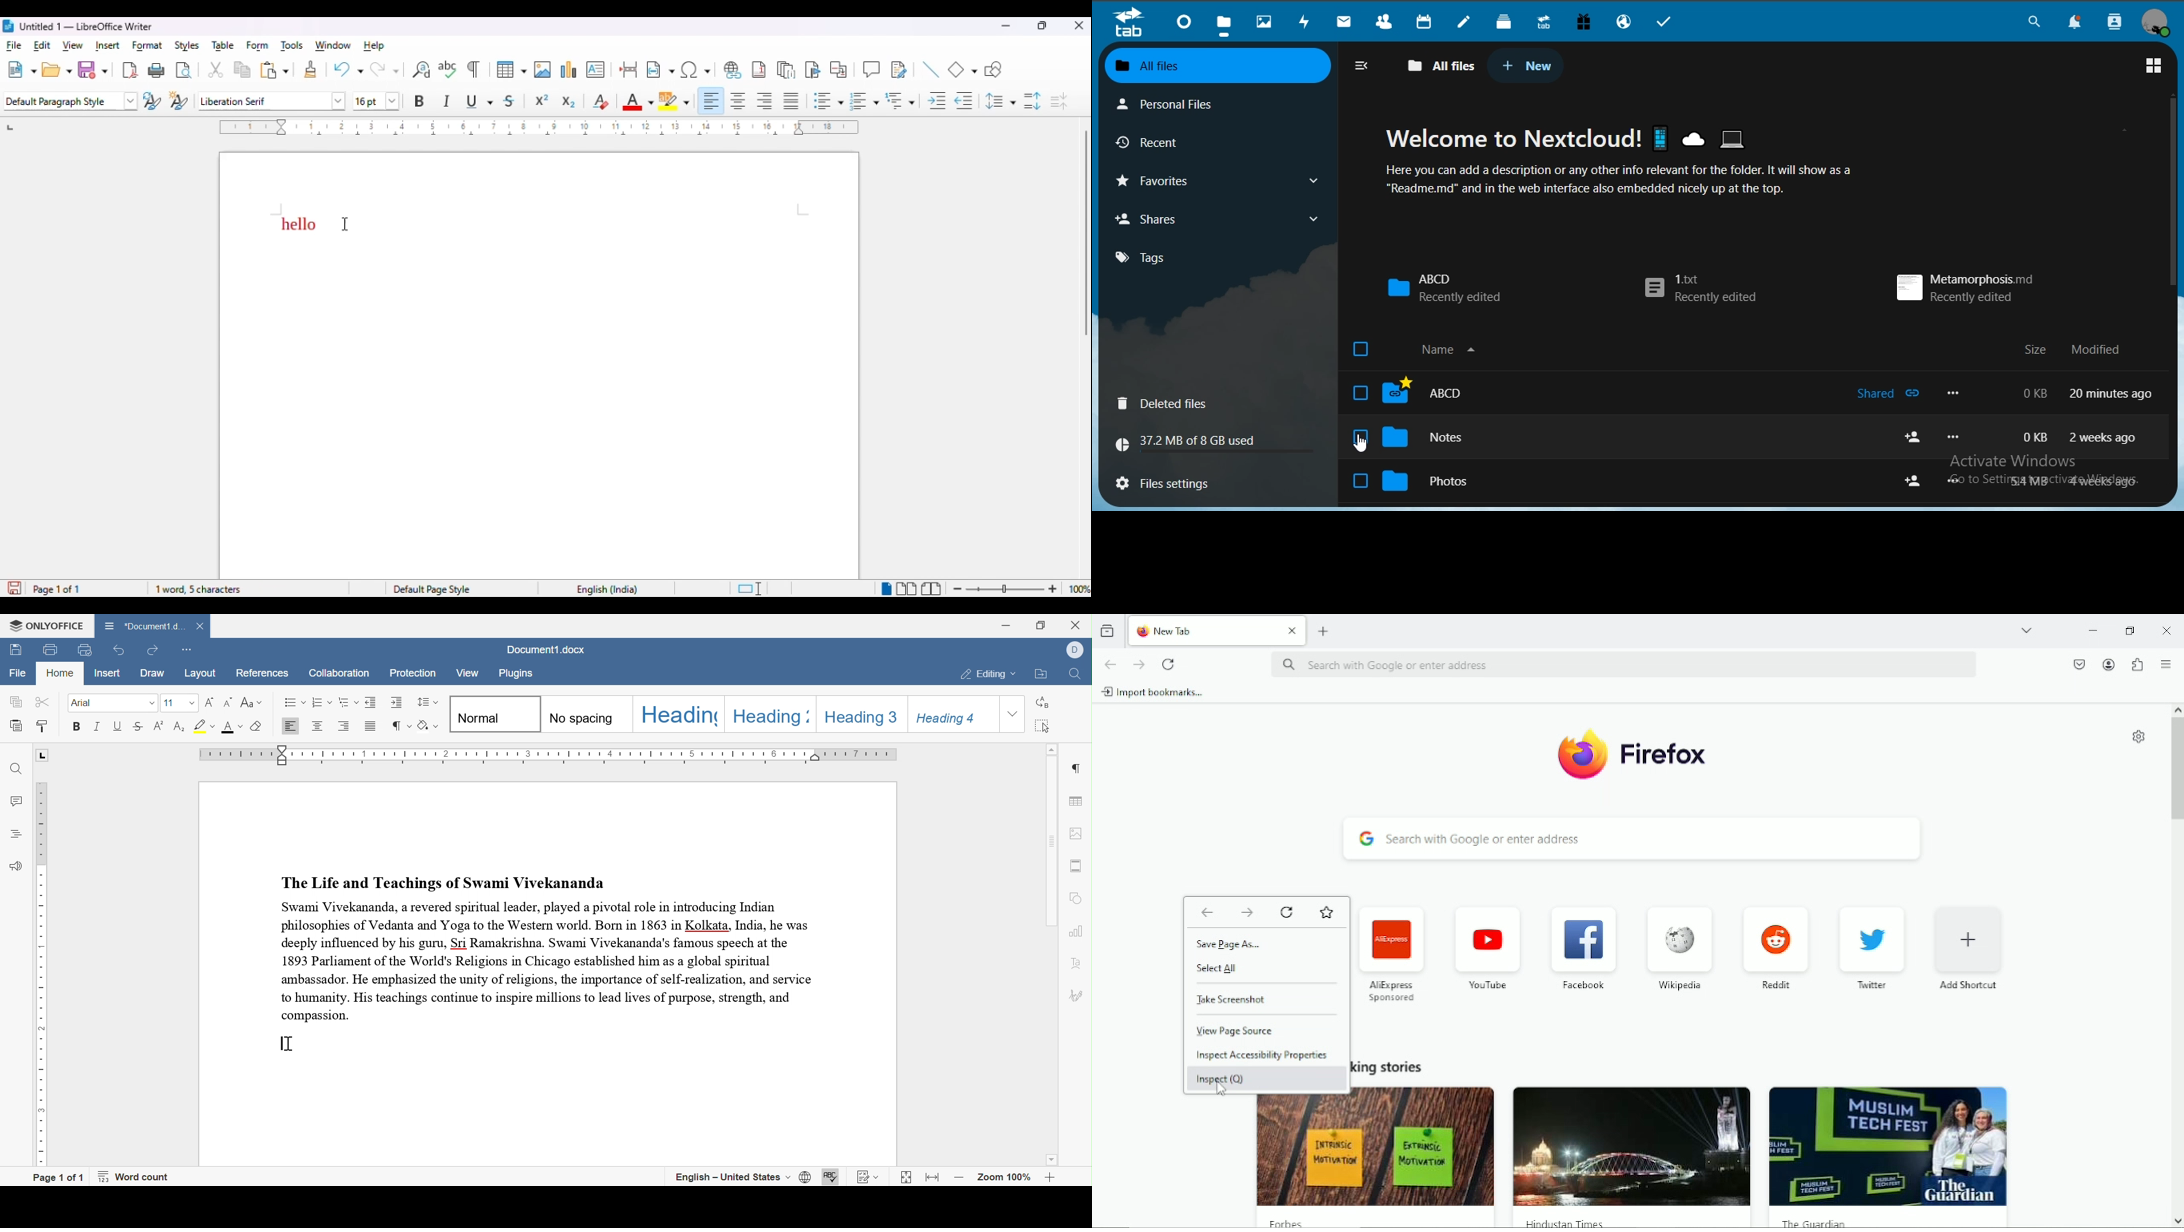  Describe the element at coordinates (93, 70) in the screenshot. I see `save` at that location.